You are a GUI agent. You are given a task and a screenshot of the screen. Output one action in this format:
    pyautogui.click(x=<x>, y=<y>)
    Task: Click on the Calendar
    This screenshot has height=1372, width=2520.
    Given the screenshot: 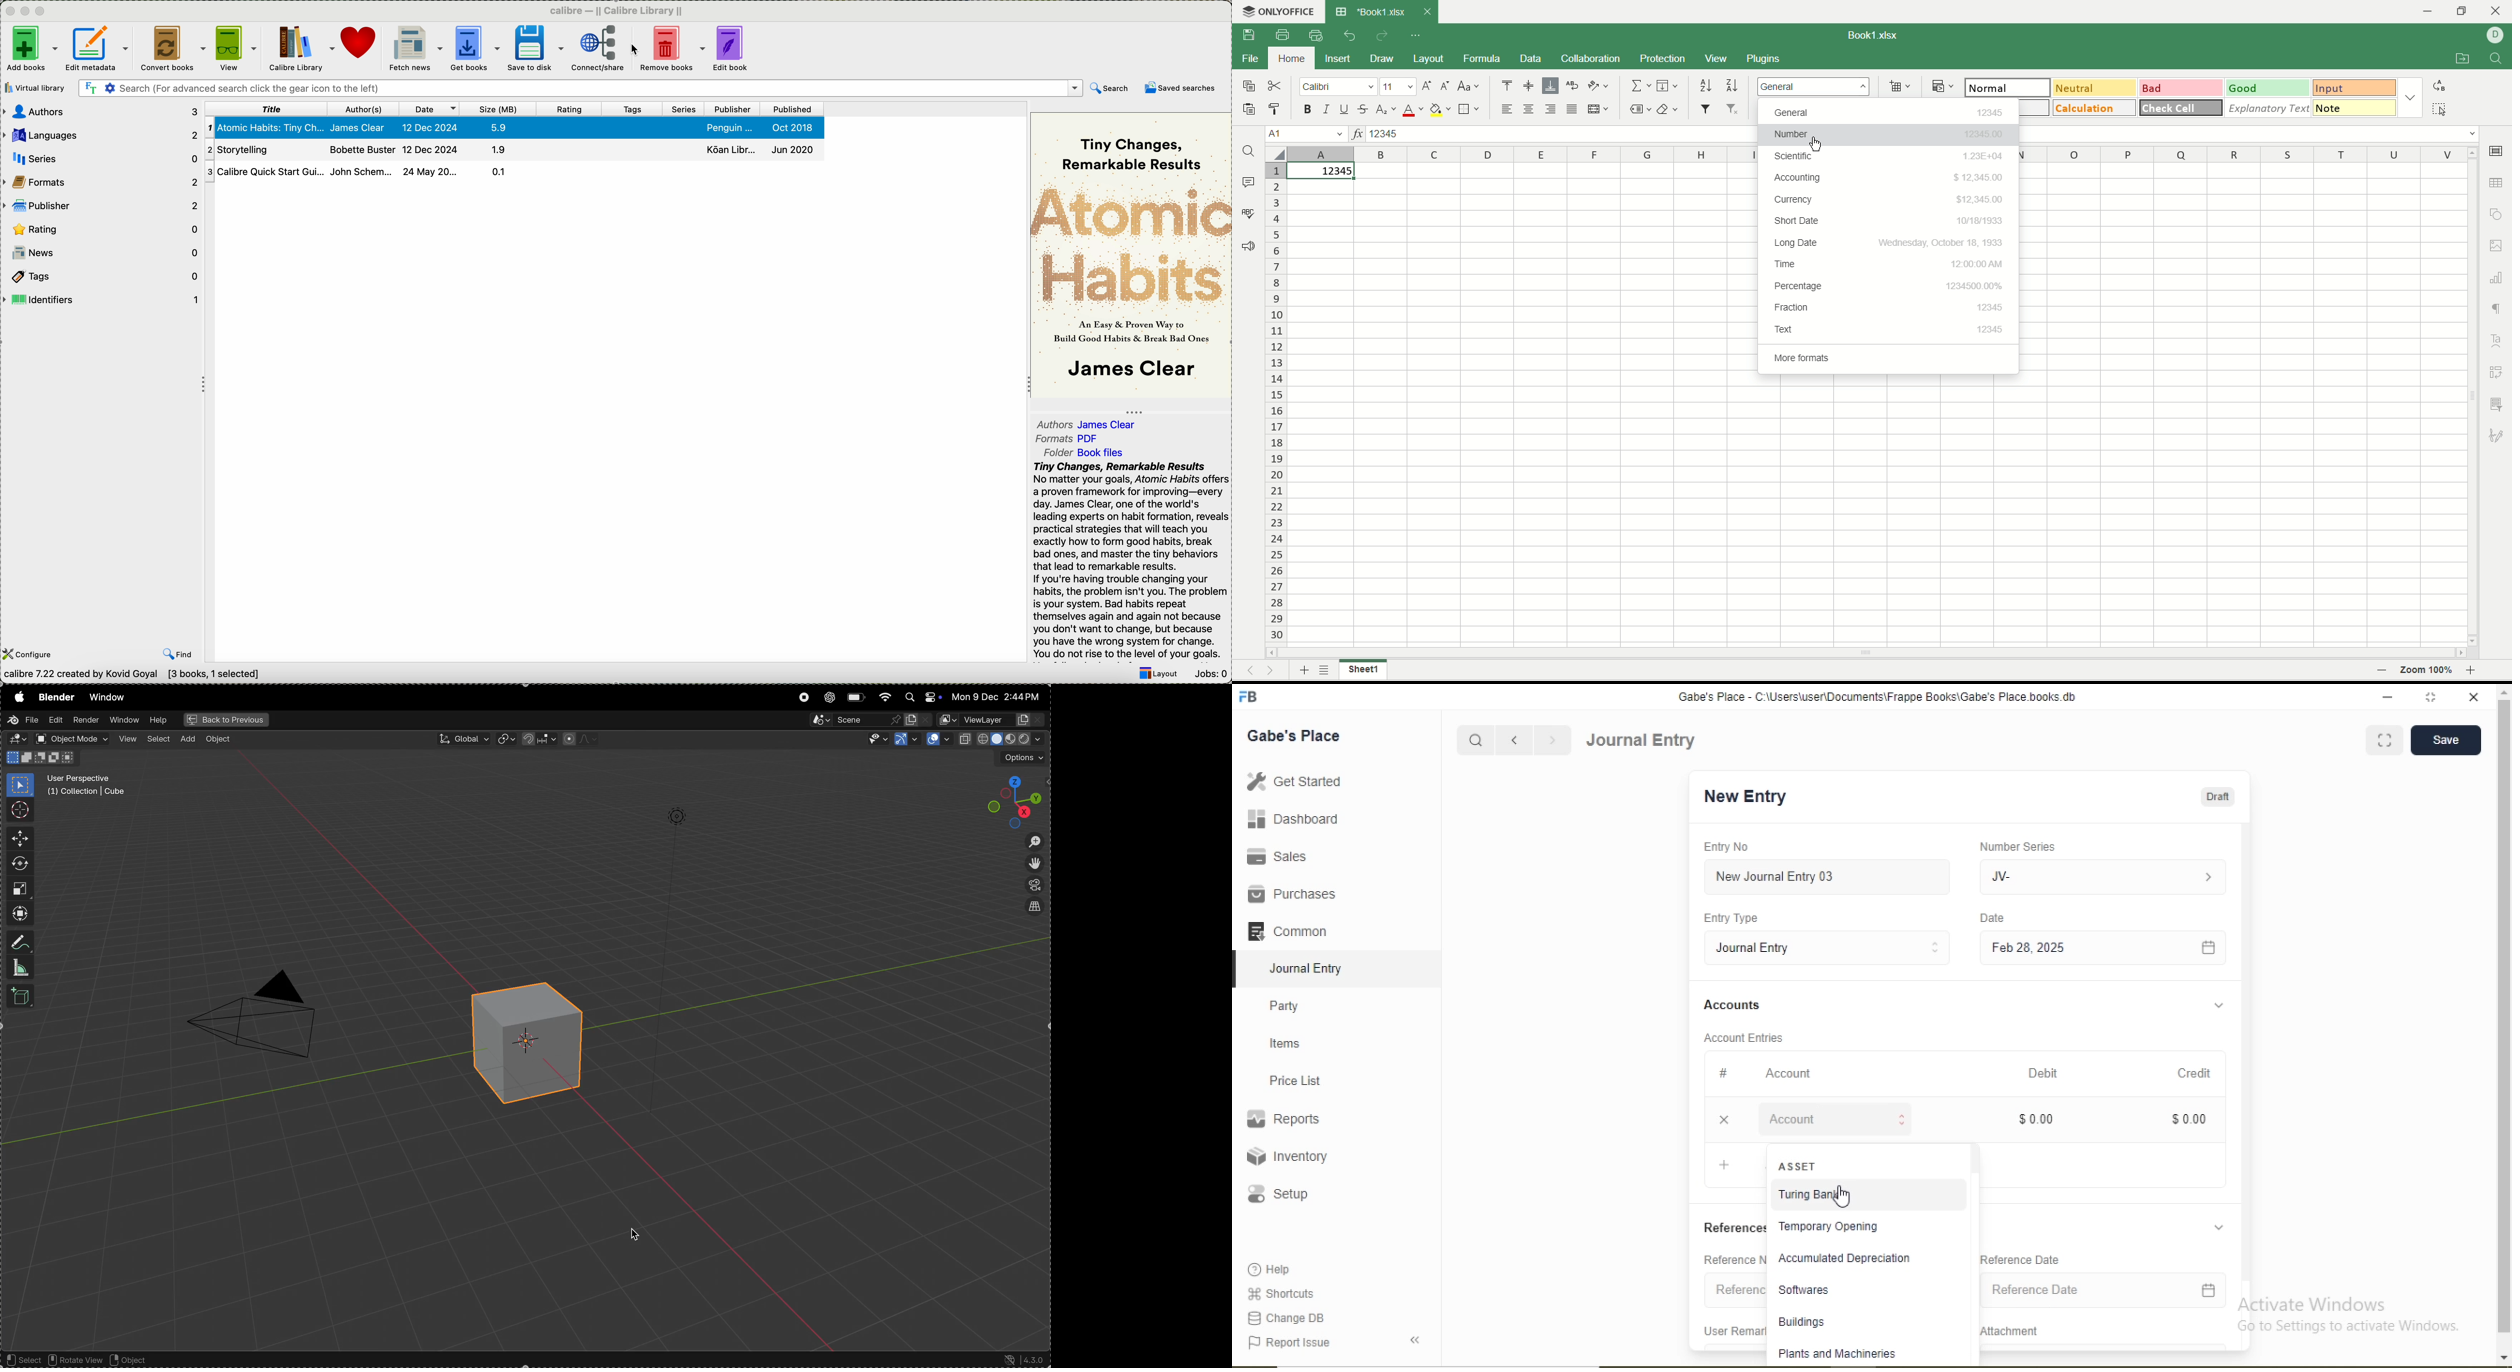 What is the action you would take?
    pyautogui.click(x=2210, y=1291)
    